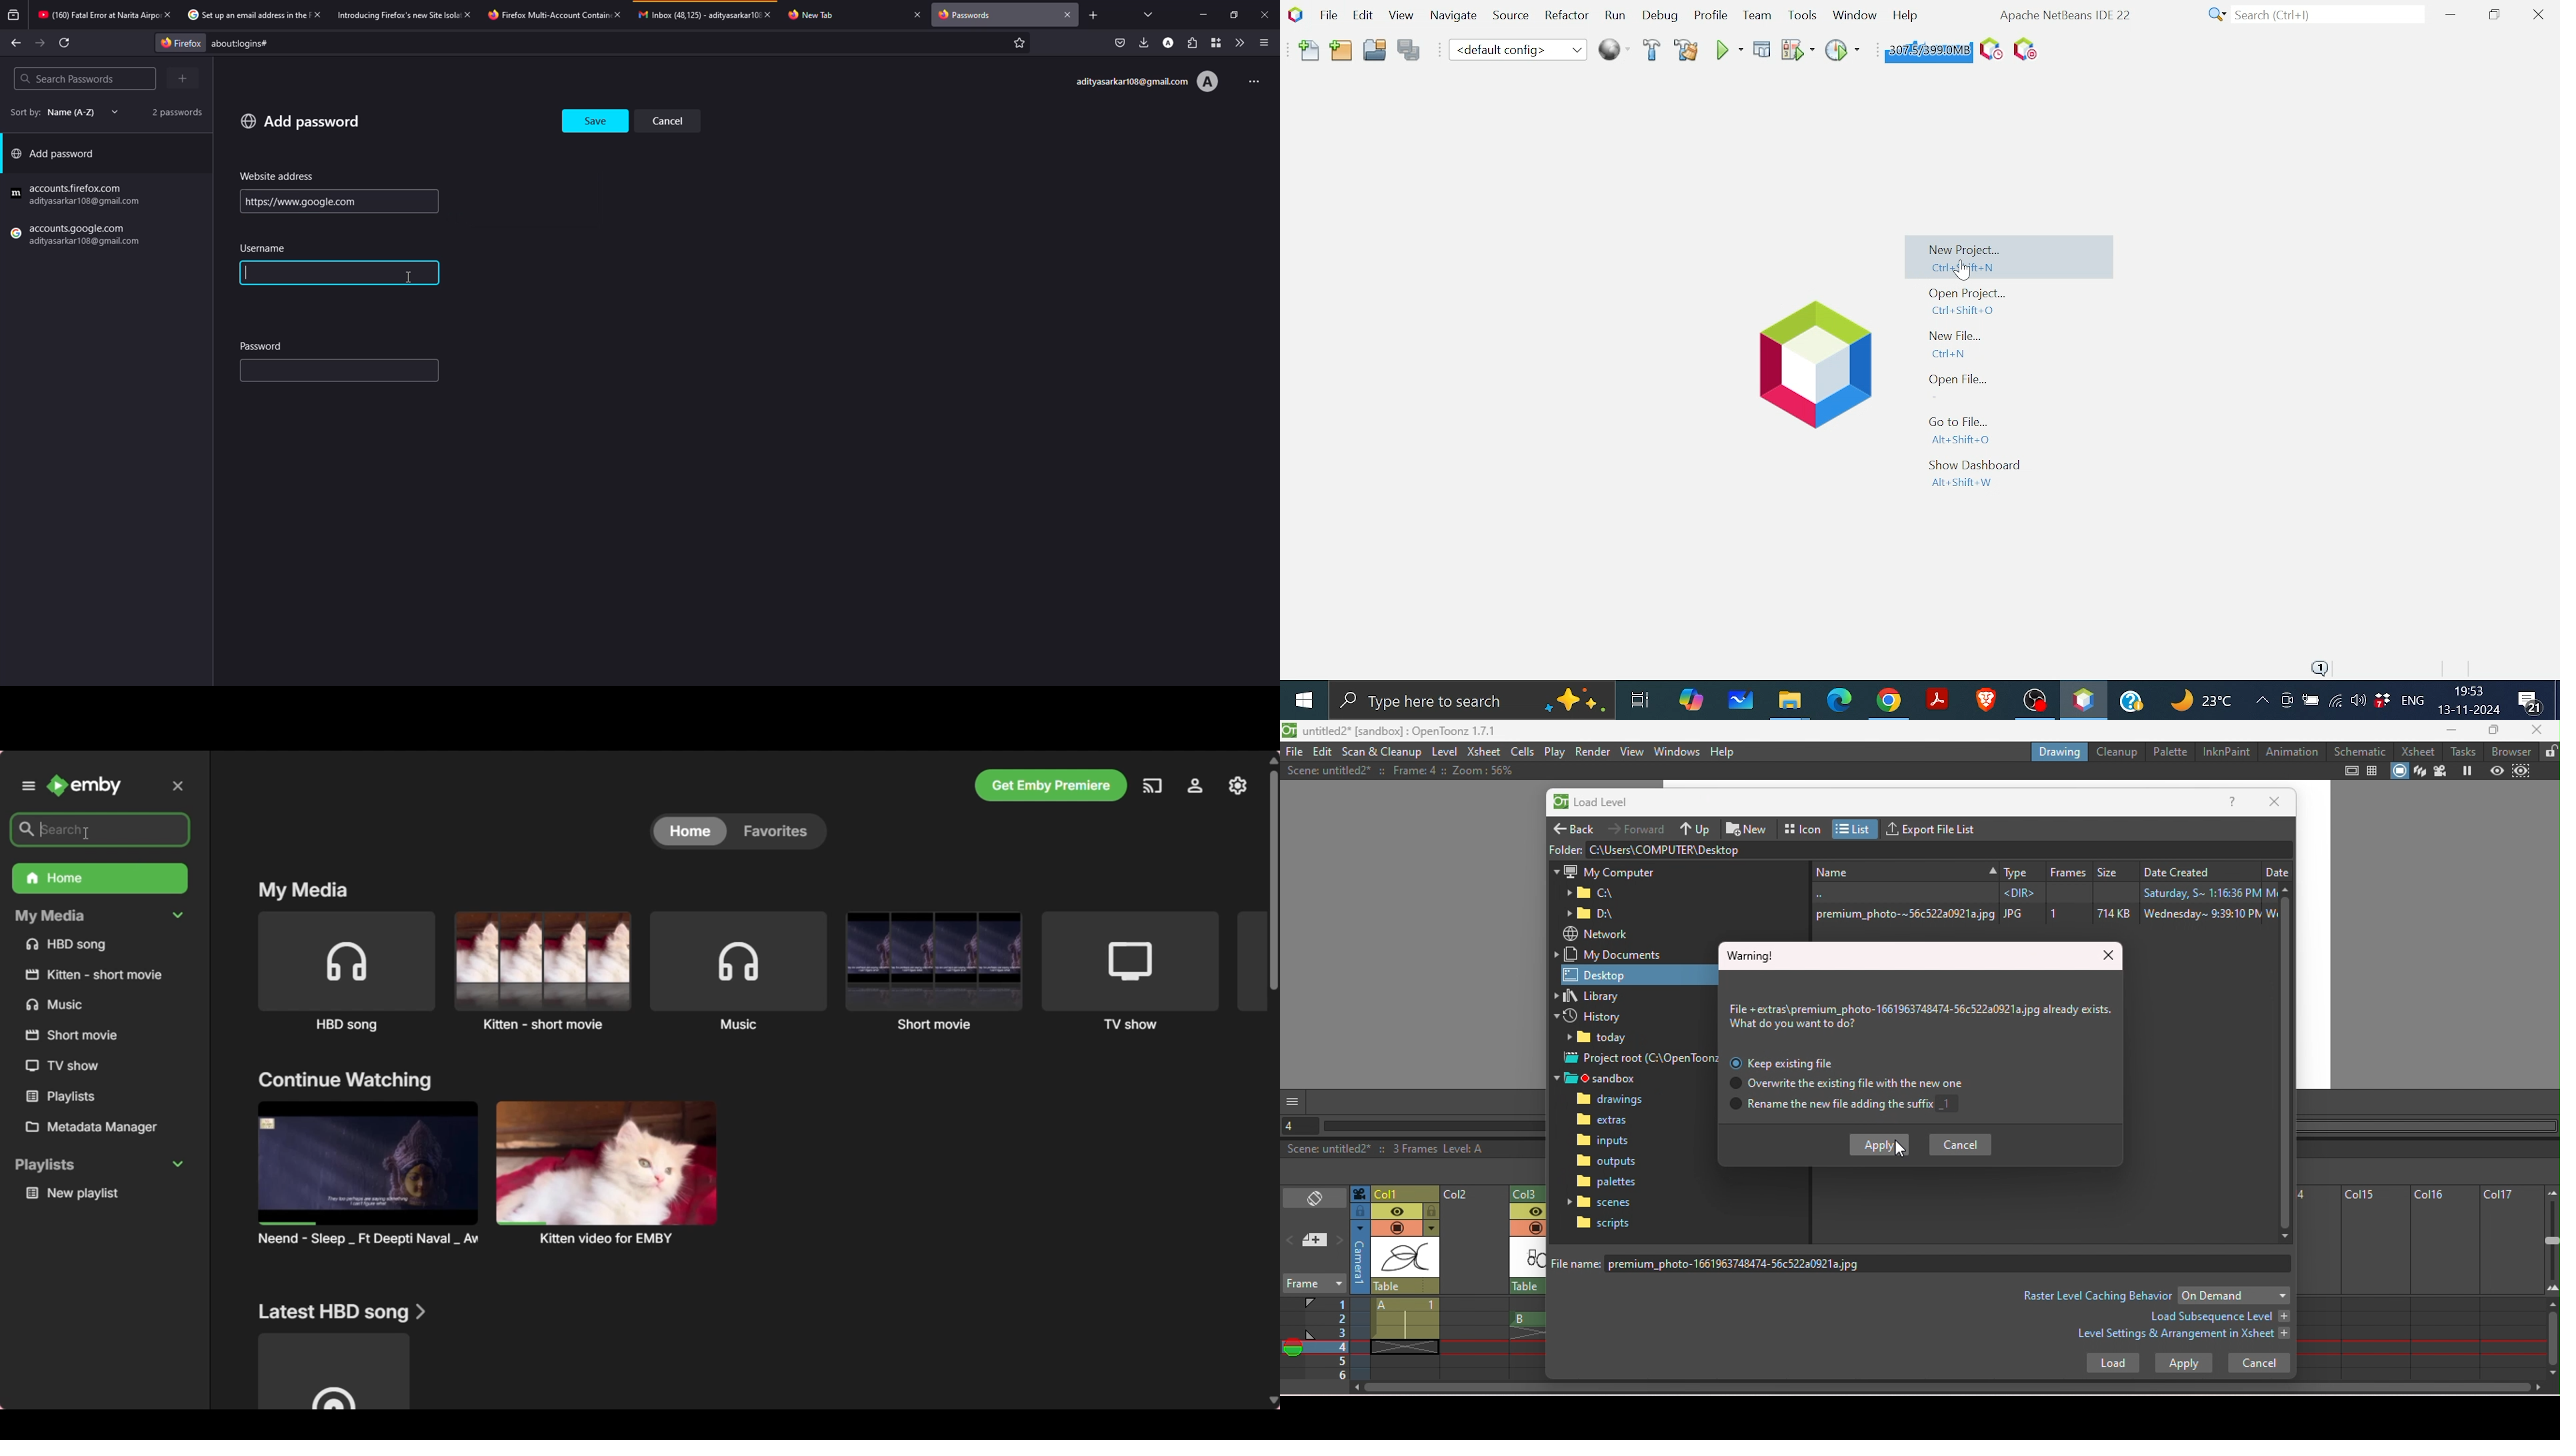 The image size is (2576, 1456). I want to click on Schematic, so click(2360, 751).